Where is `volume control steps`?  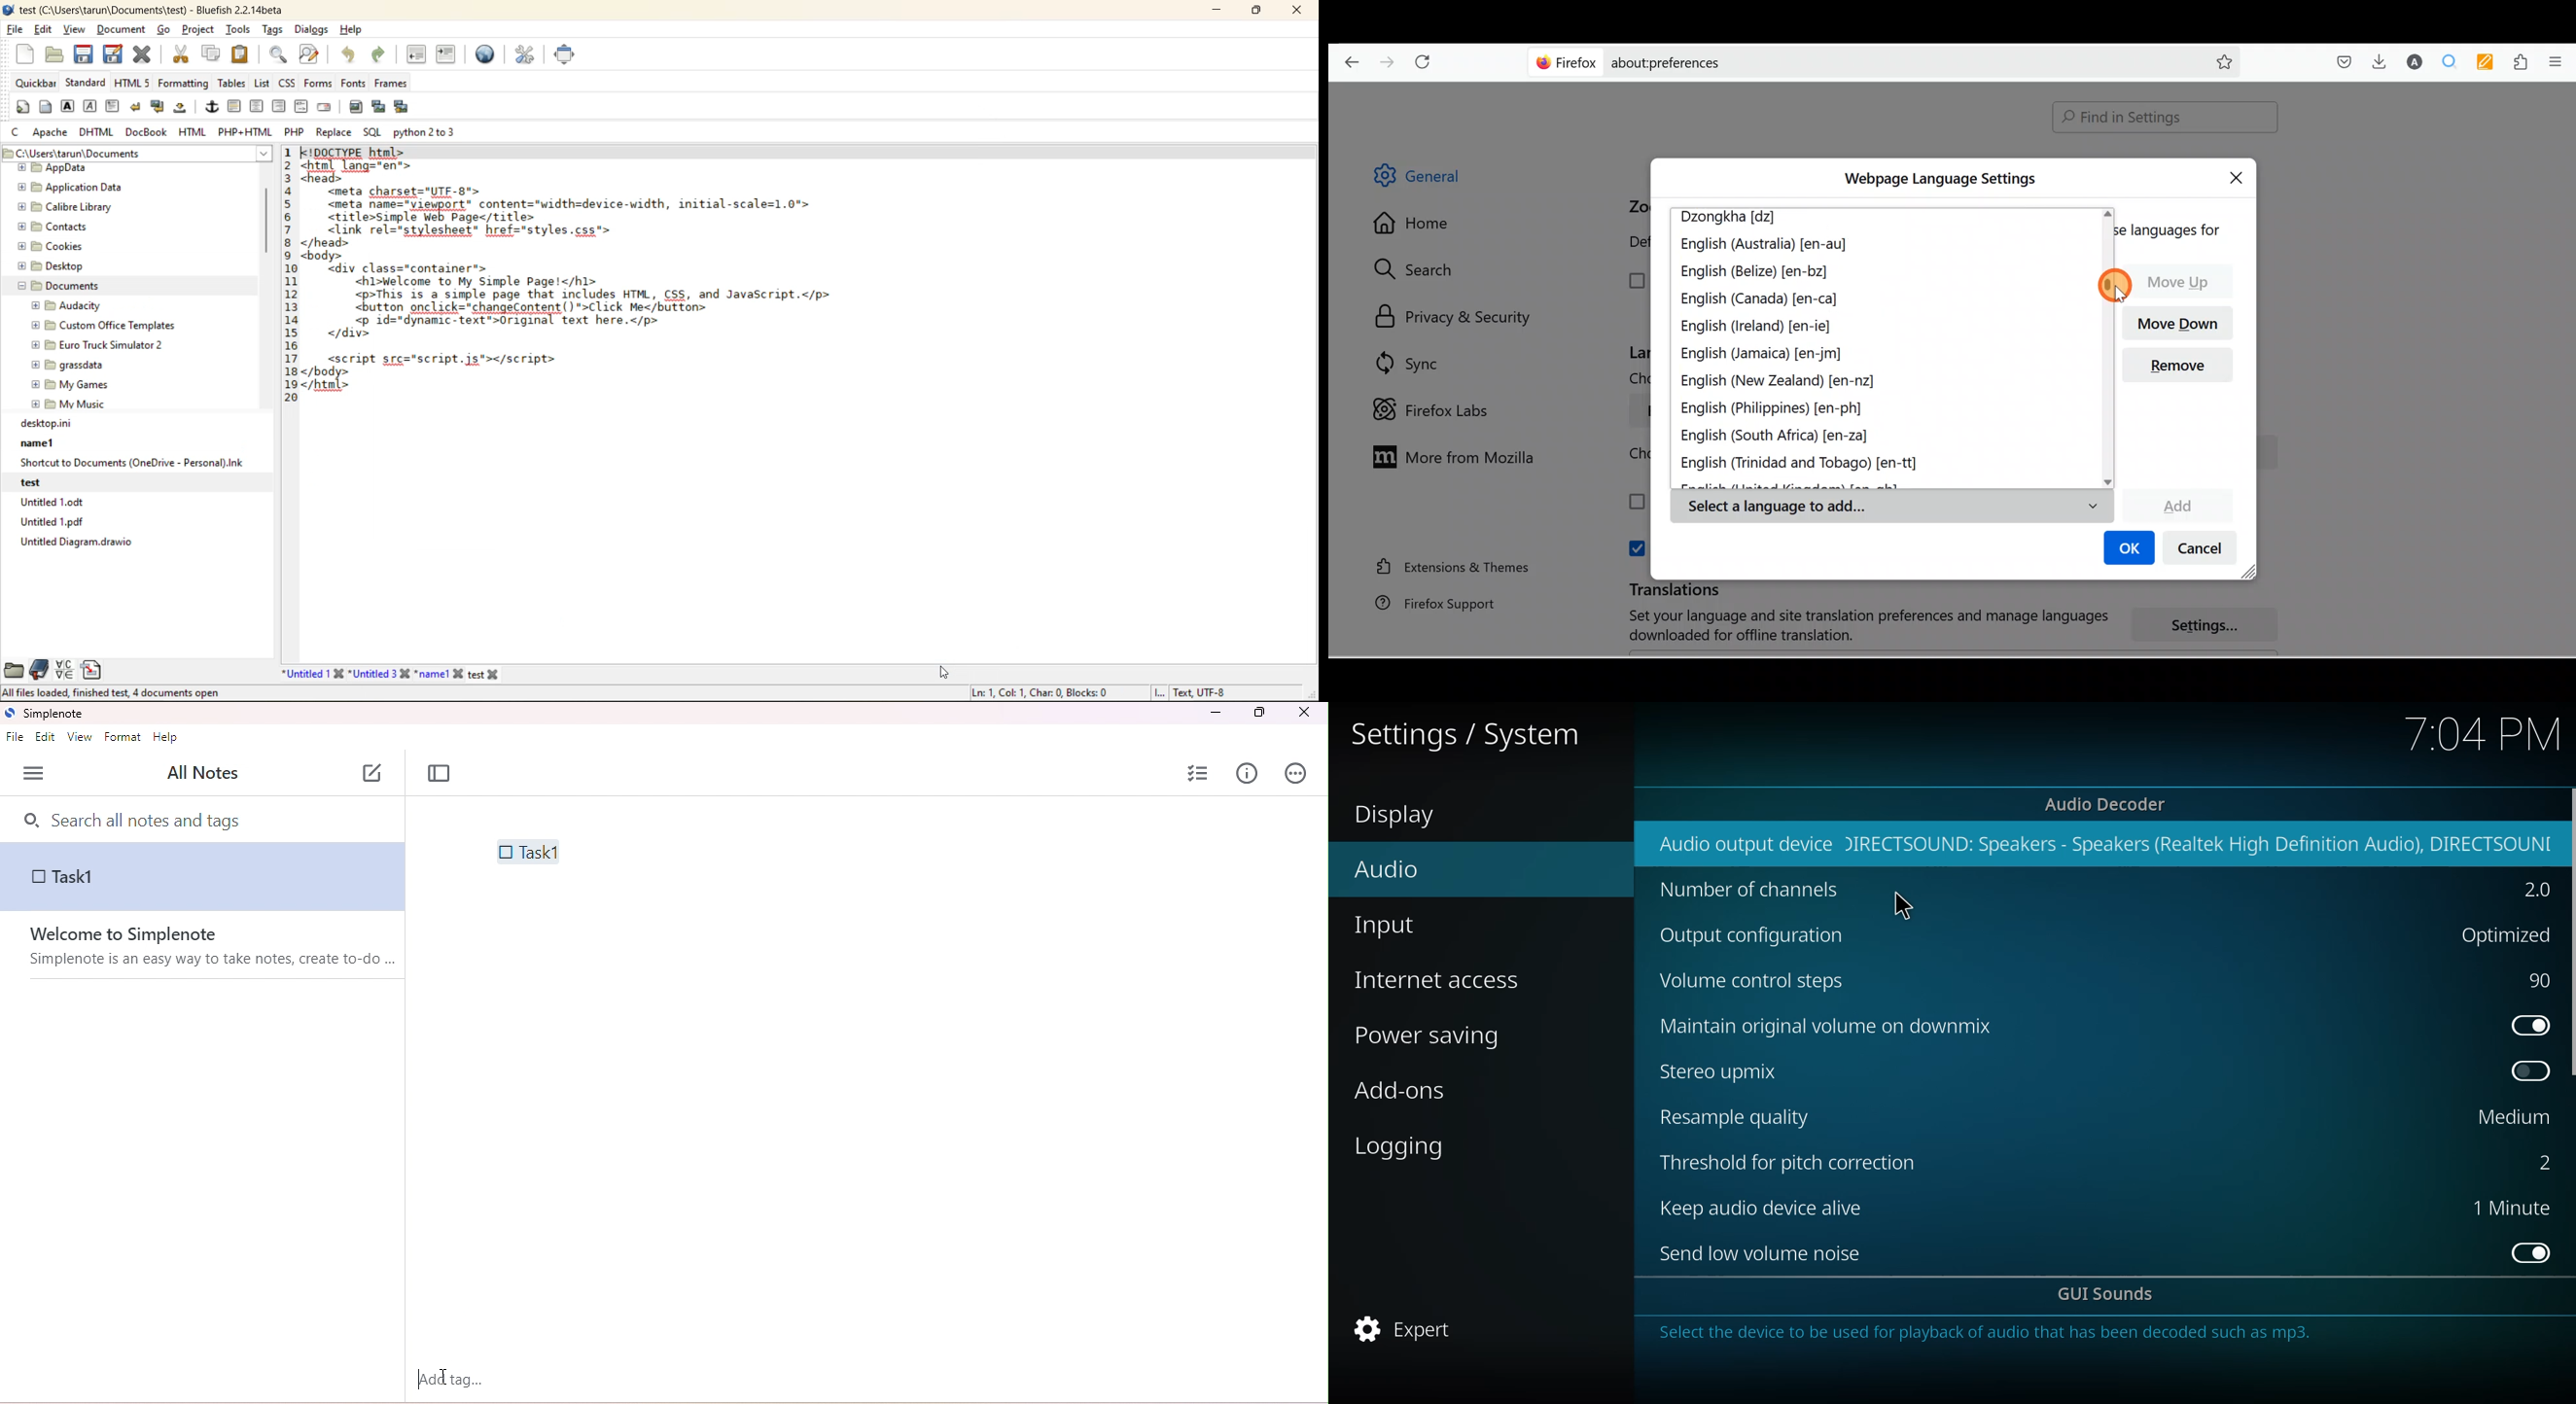 volume control steps is located at coordinates (1754, 982).